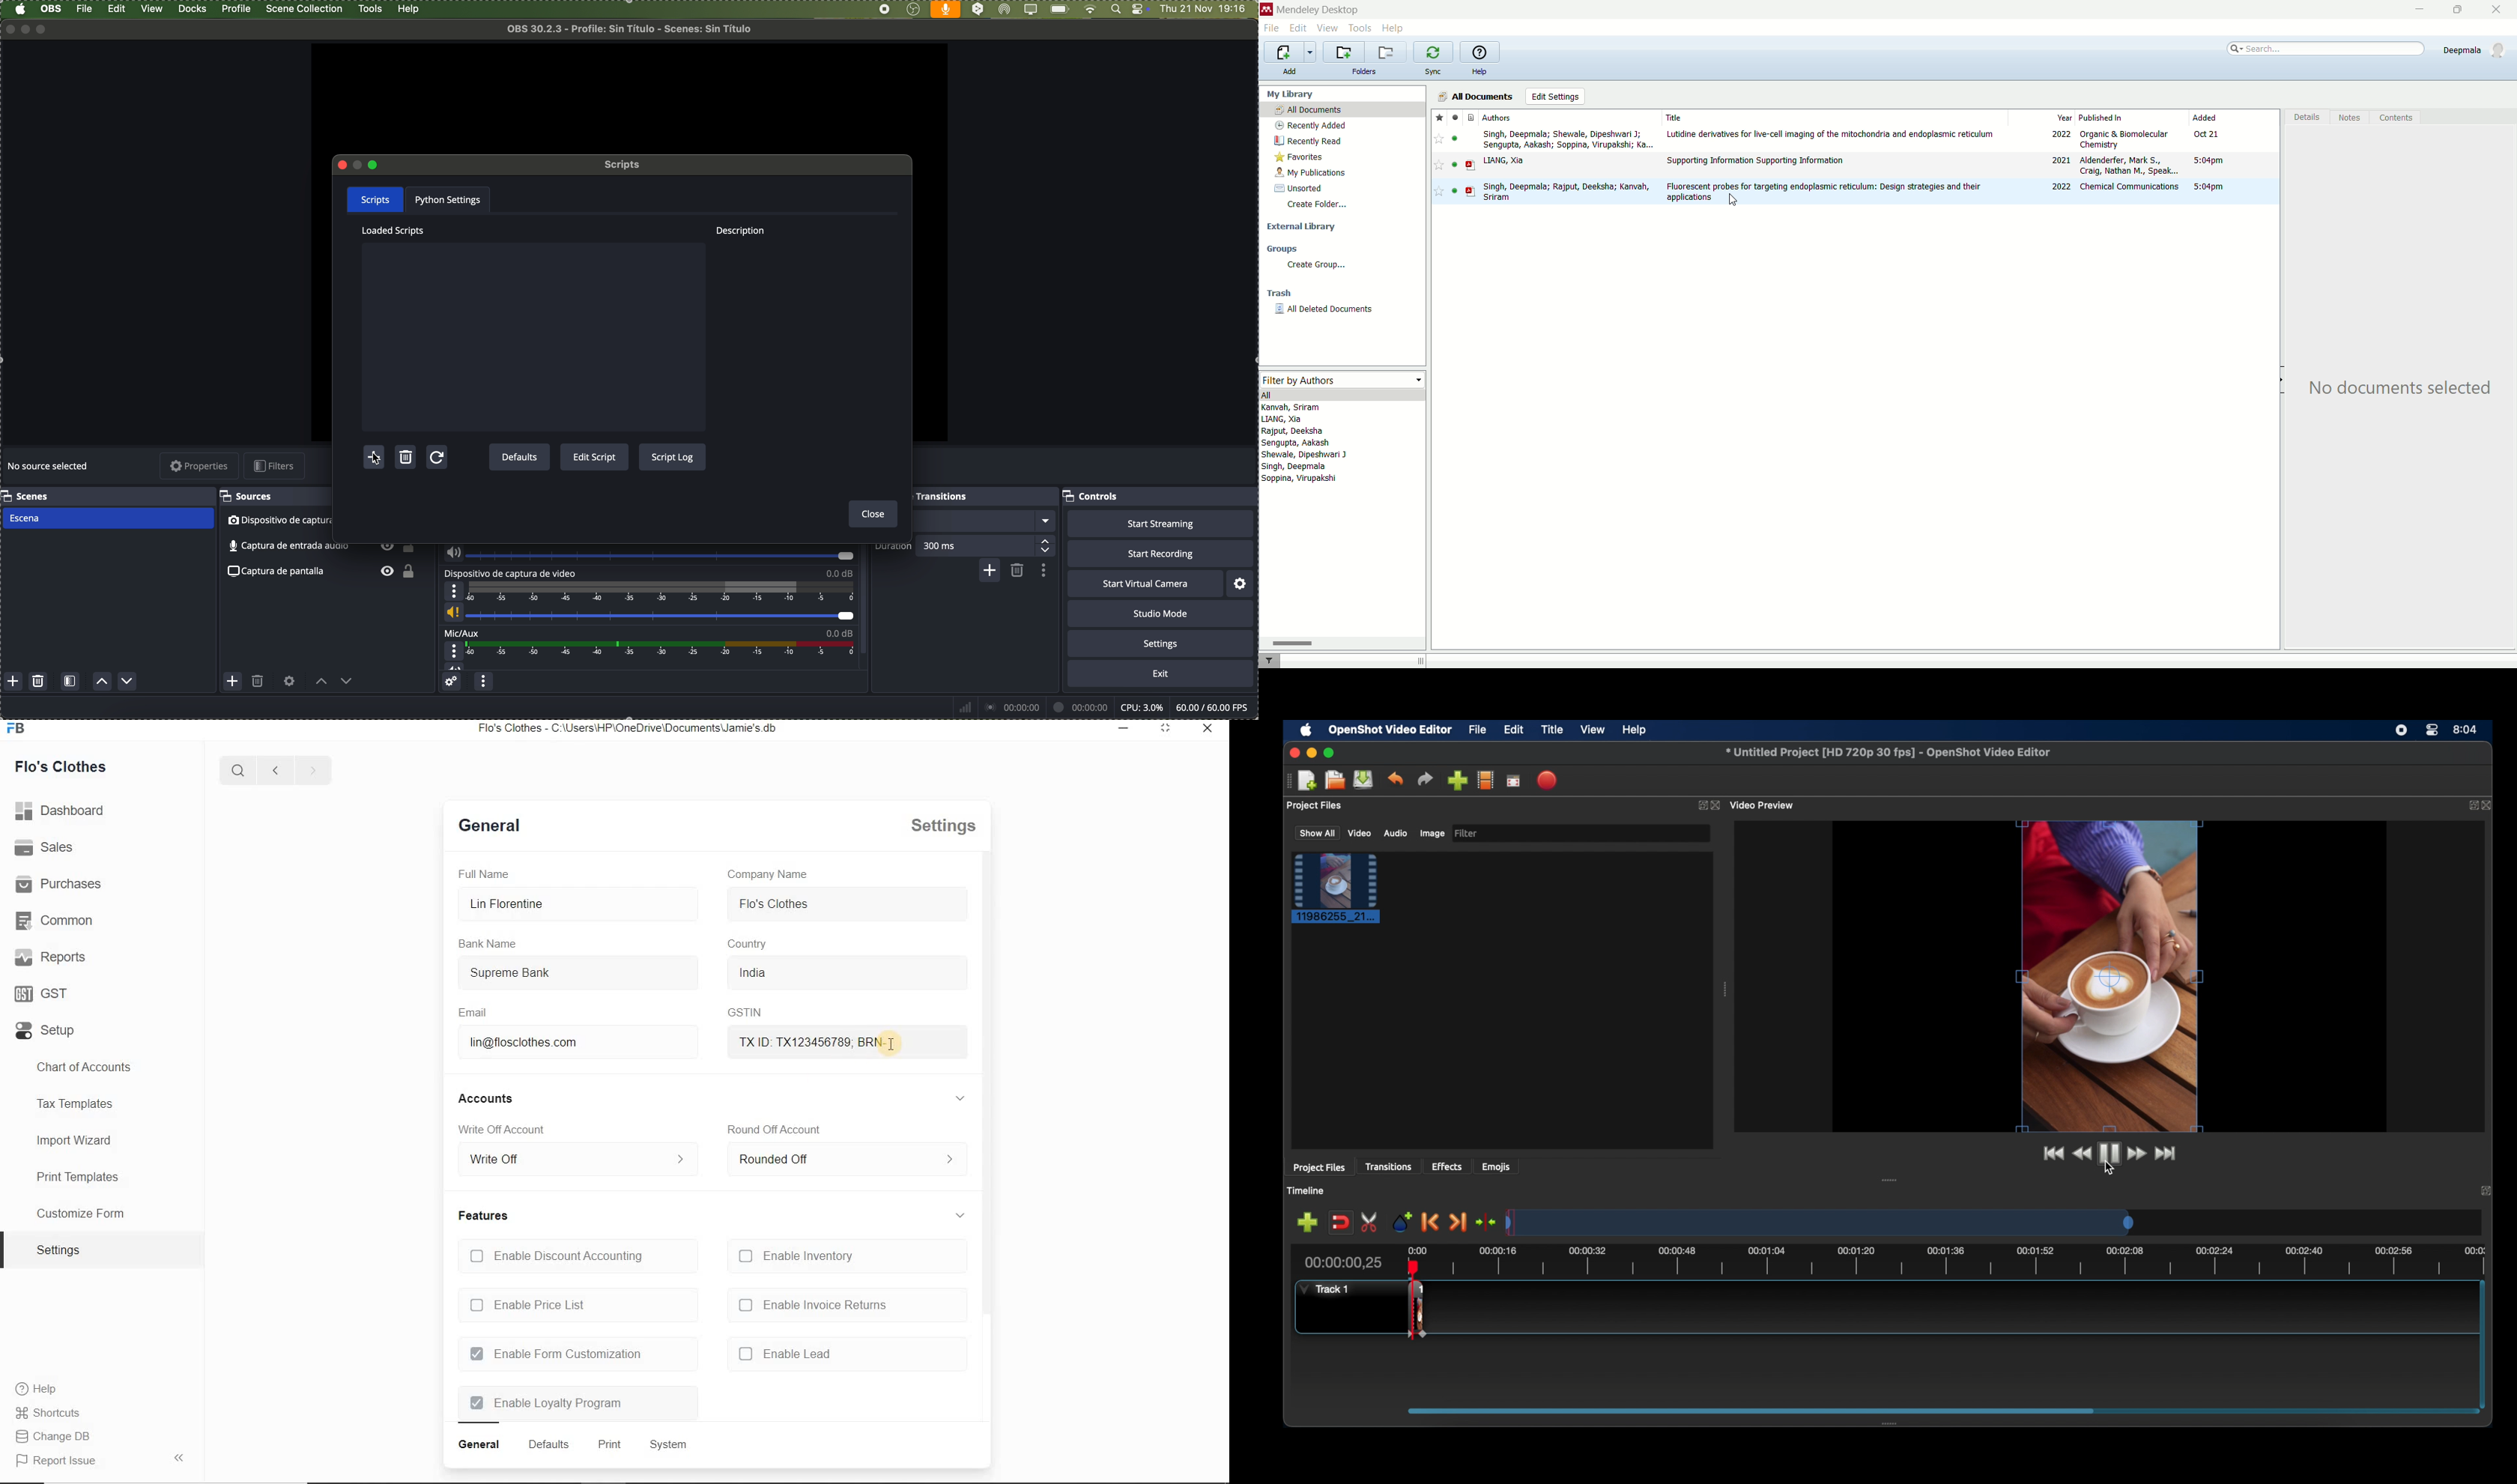  What do you see at coordinates (489, 874) in the screenshot?
I see `Full Name` at bounding box center [489, 874].